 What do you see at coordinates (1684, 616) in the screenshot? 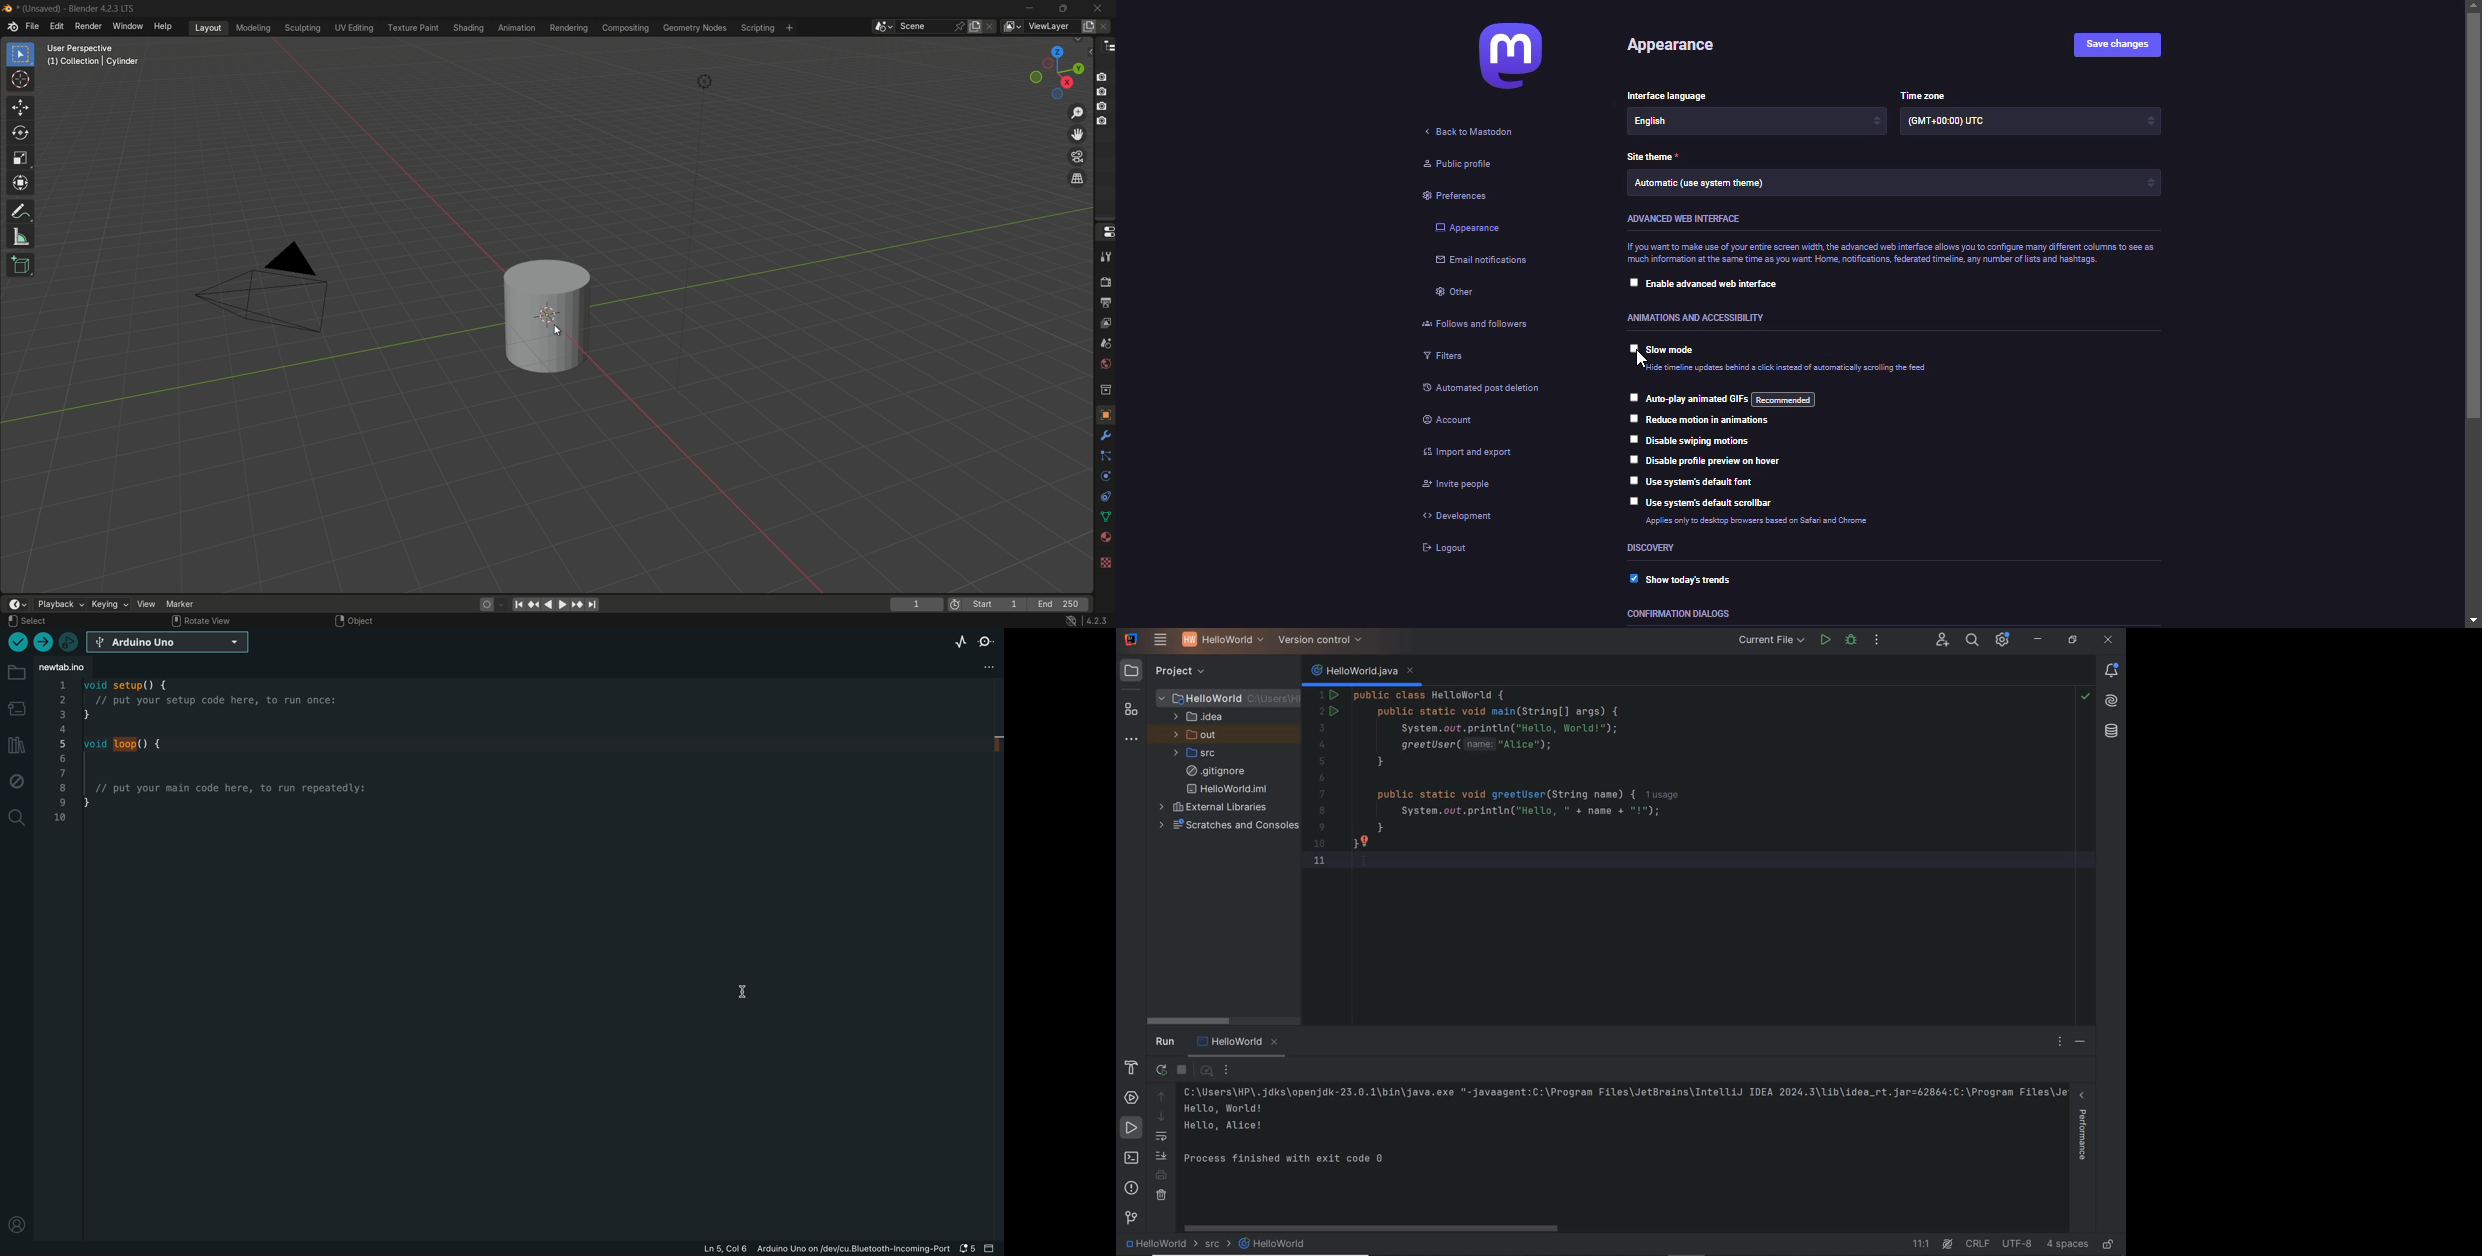
I see `confirmation dialogs` at bounding box center [1684, 616].